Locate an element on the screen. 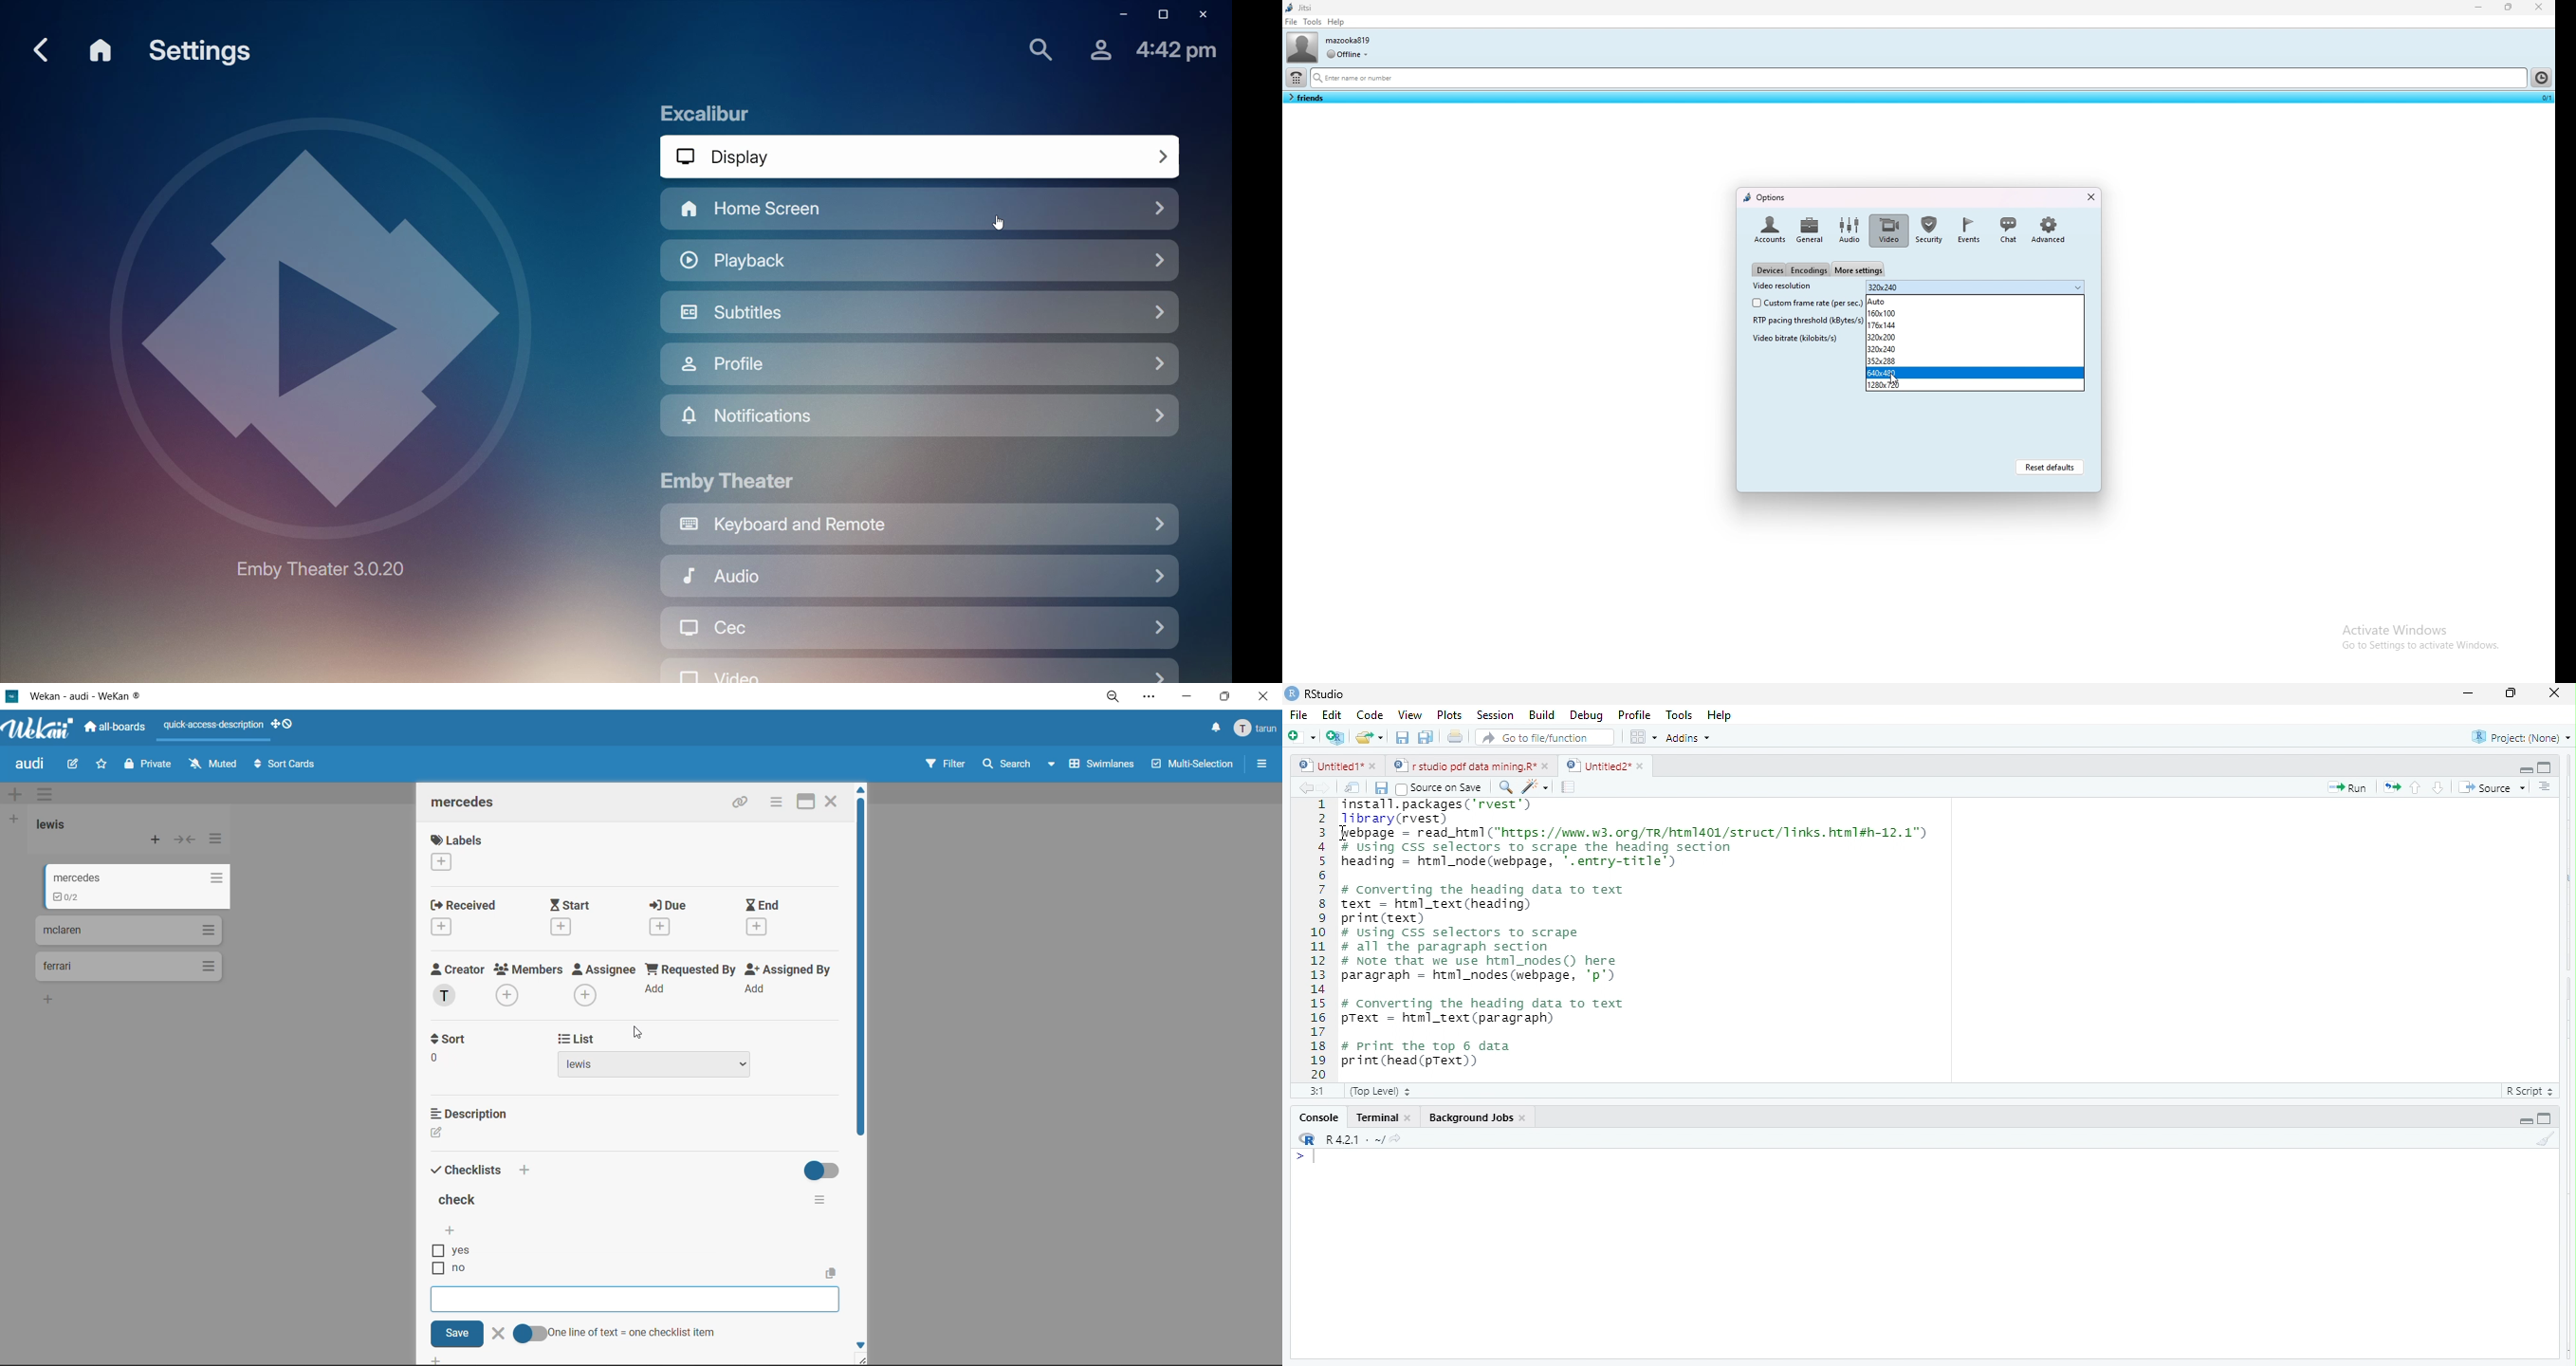 The height and width of the screenshot is (1372, 2576). clear console is located at coordinates (2553, 1136).